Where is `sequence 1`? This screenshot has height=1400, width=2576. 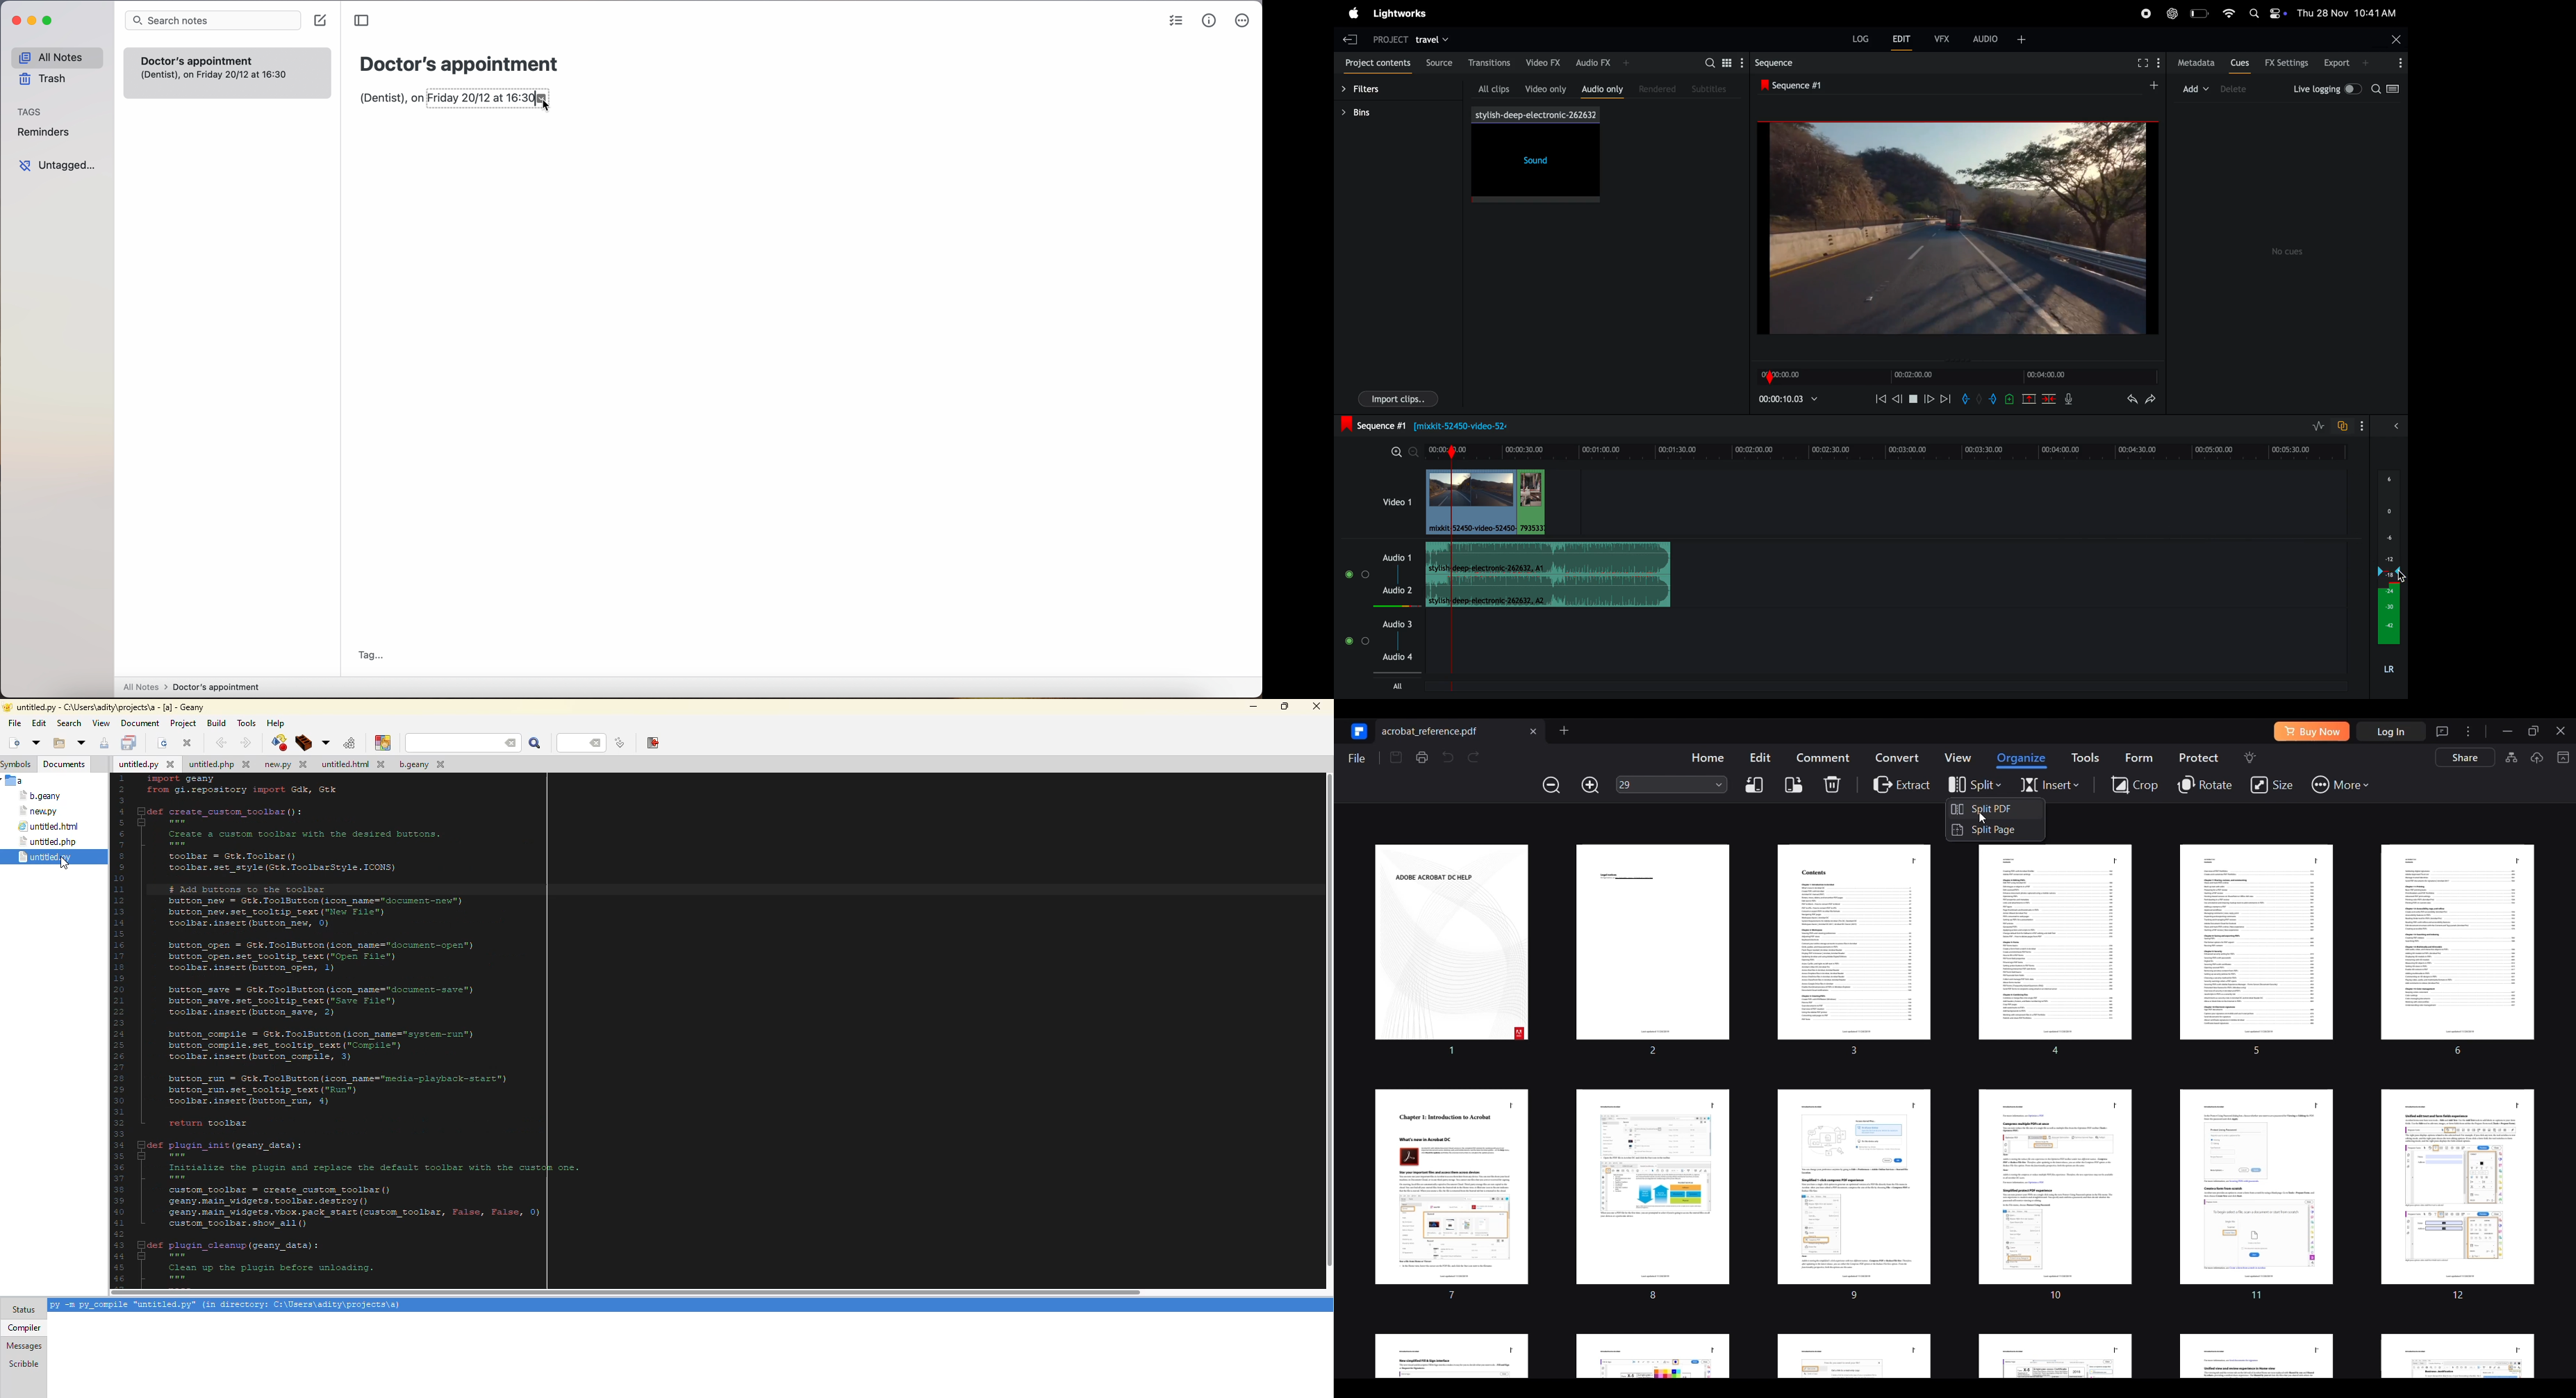
sequence 1 is located at coordinates (1875, 86).